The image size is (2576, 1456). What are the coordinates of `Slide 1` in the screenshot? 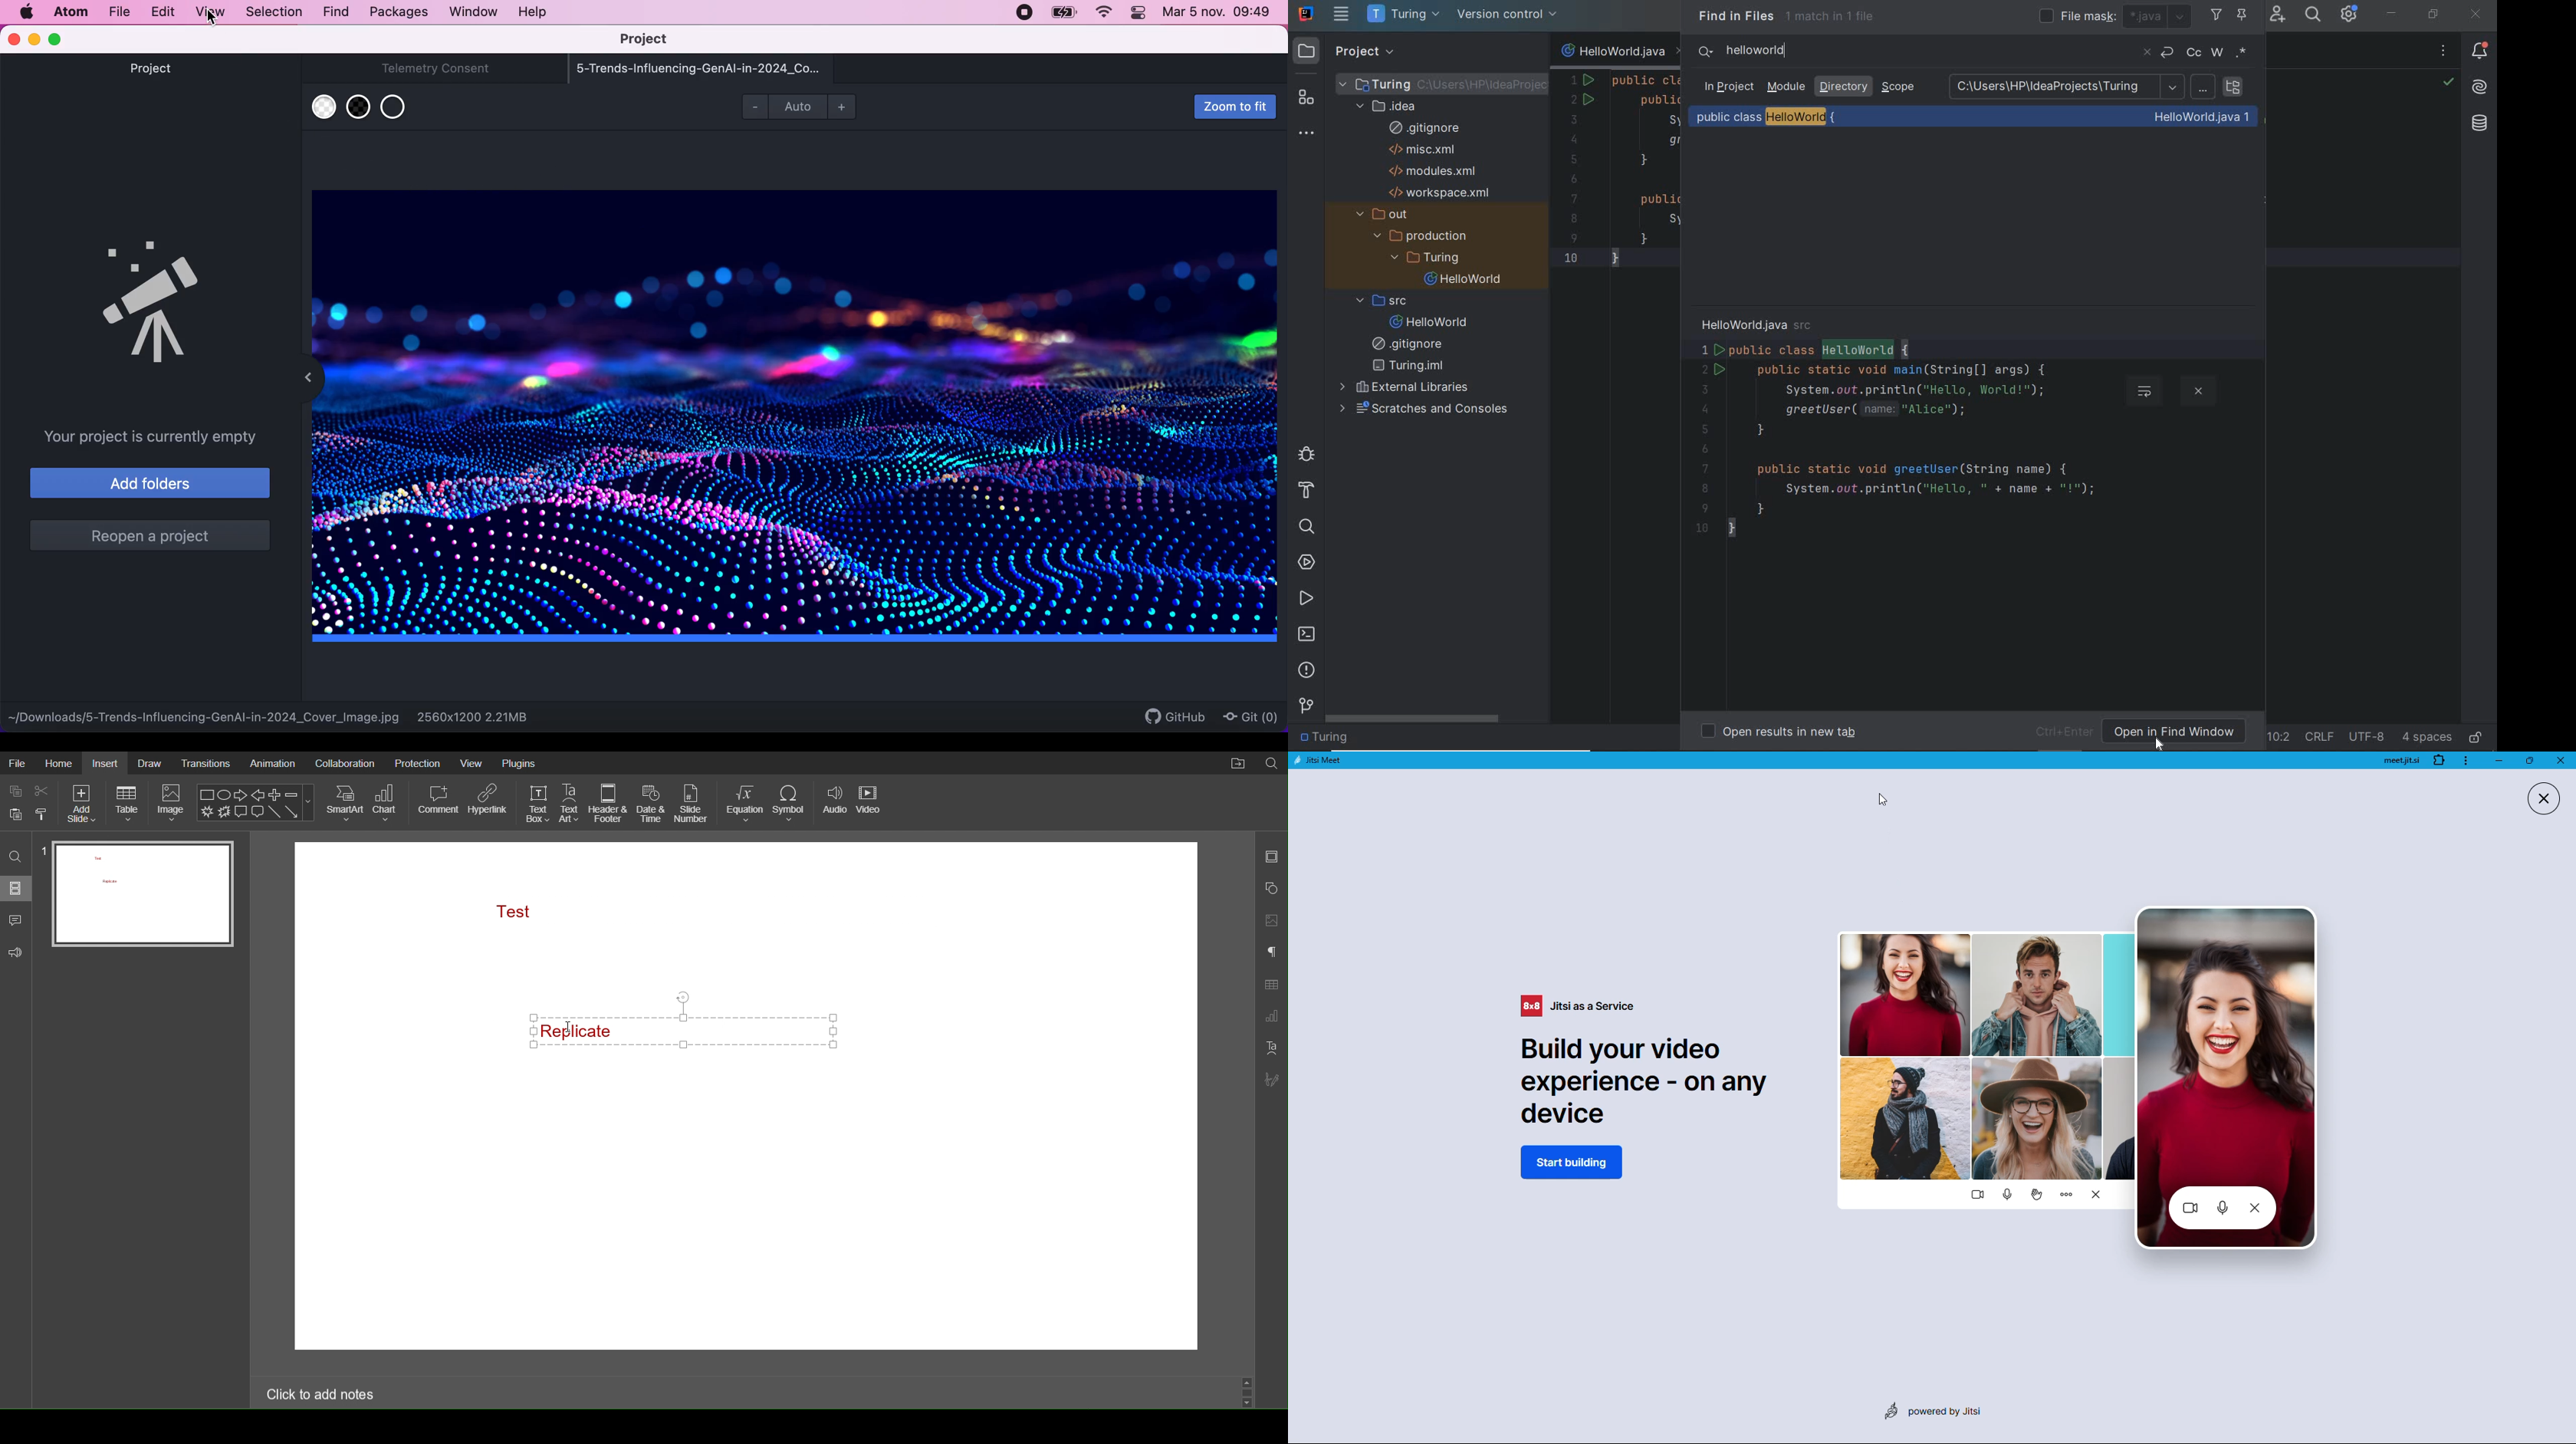 It's located at (141, 895).